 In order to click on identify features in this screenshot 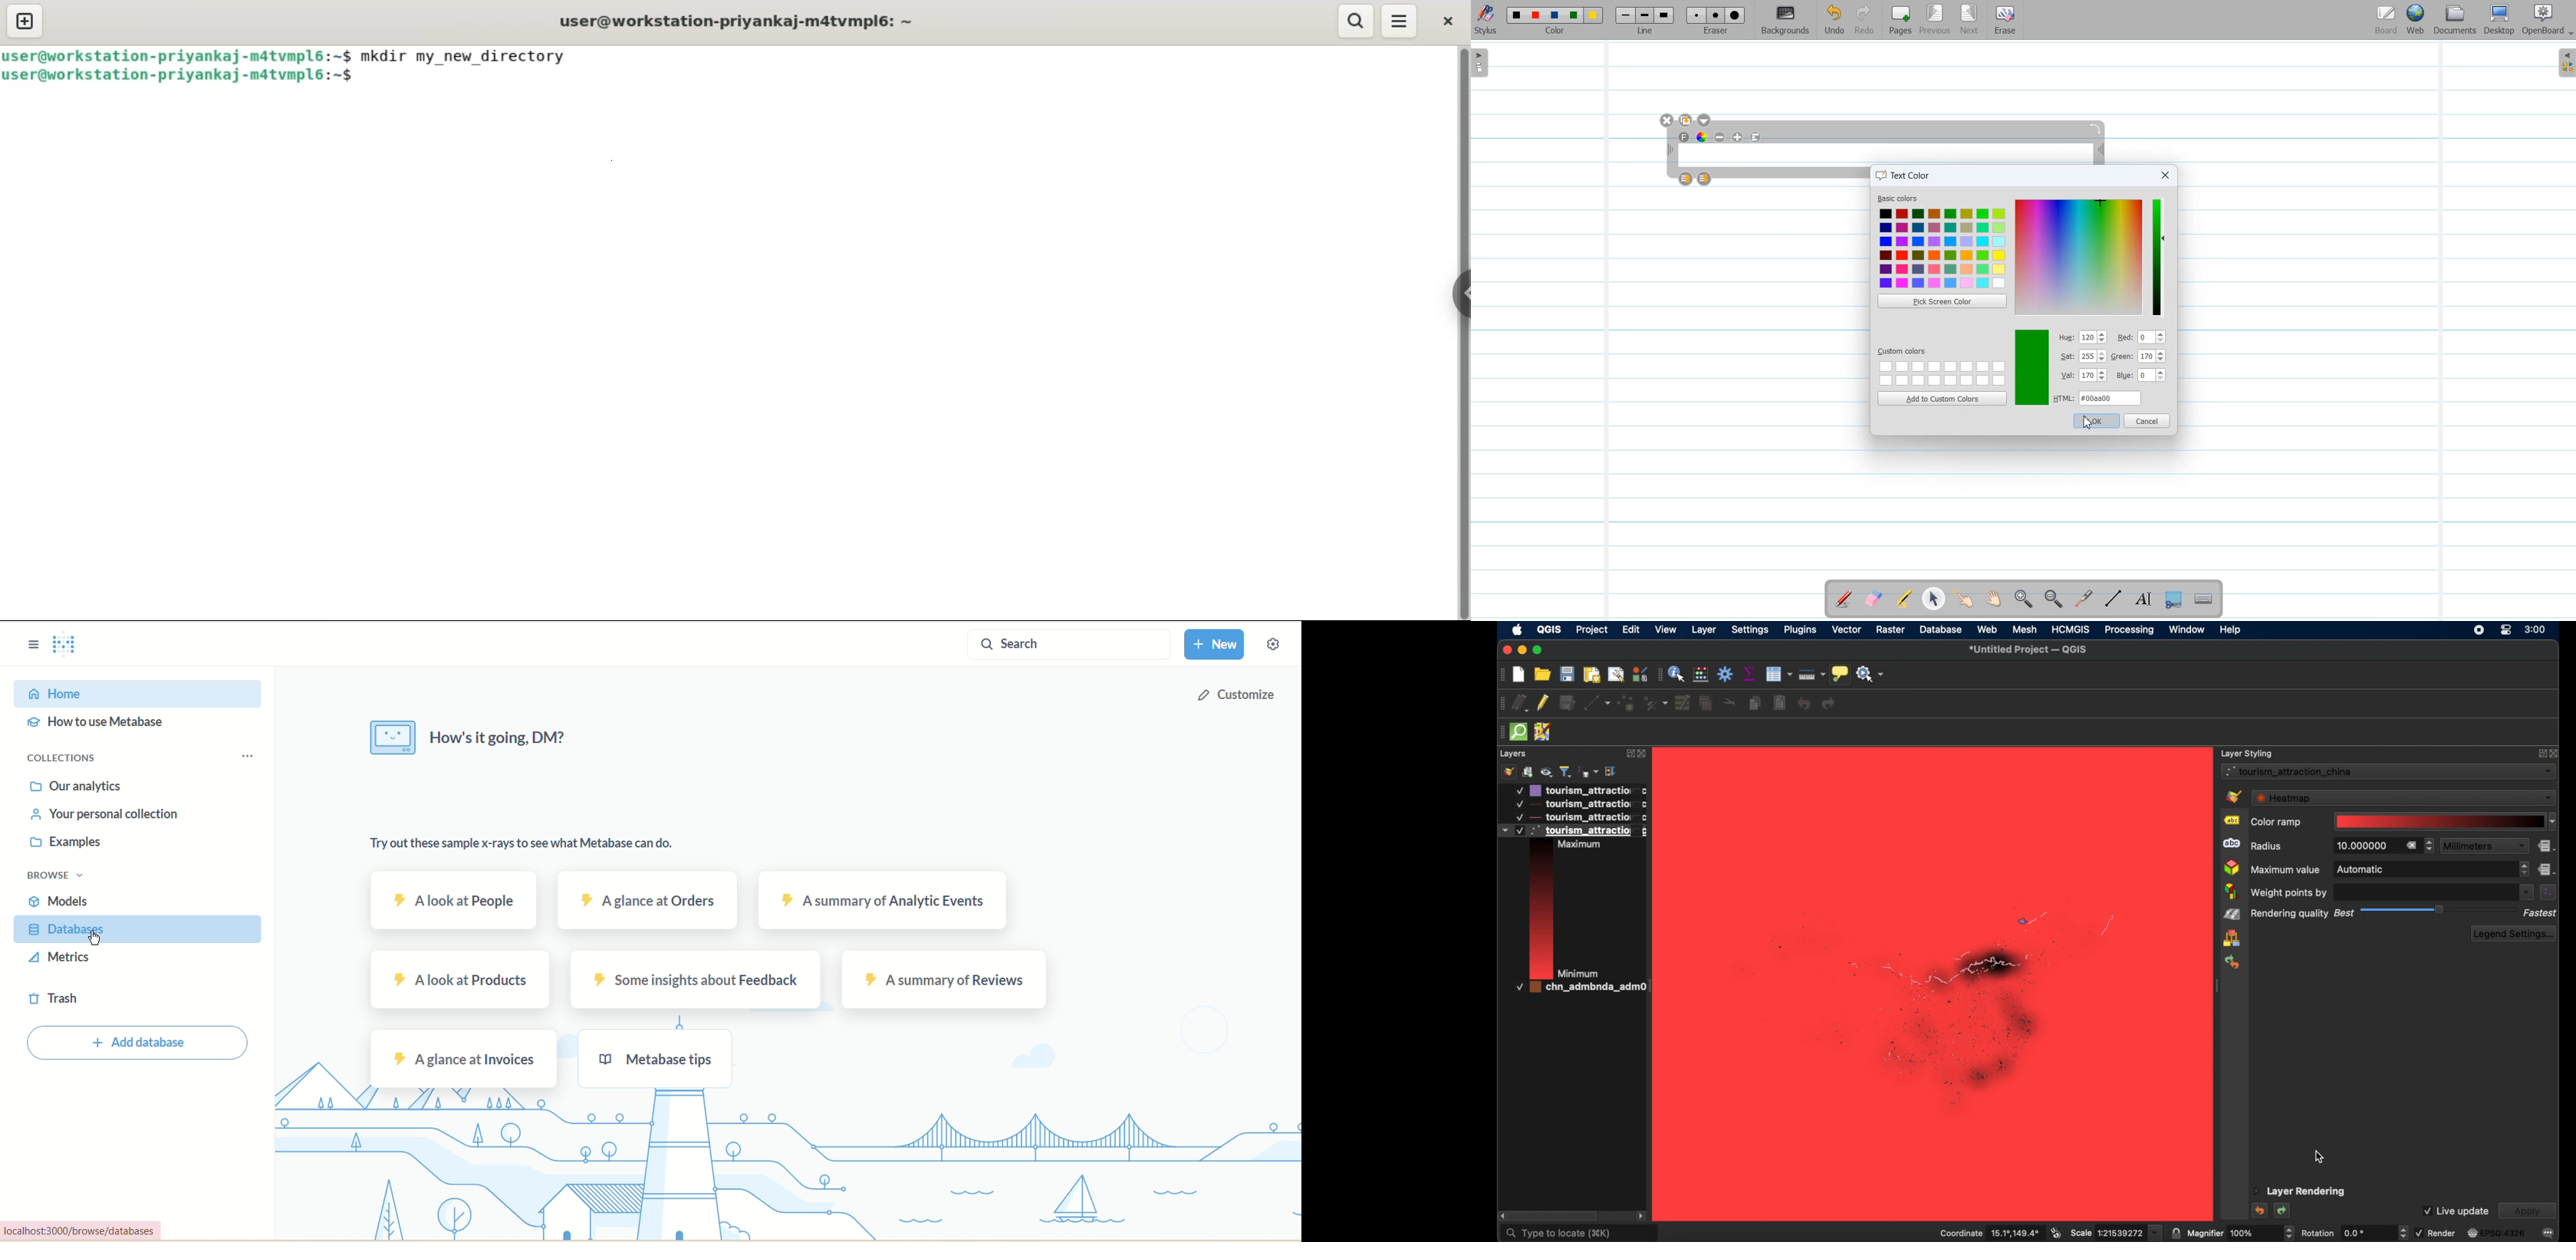, I will do `click(1676, 675)`.